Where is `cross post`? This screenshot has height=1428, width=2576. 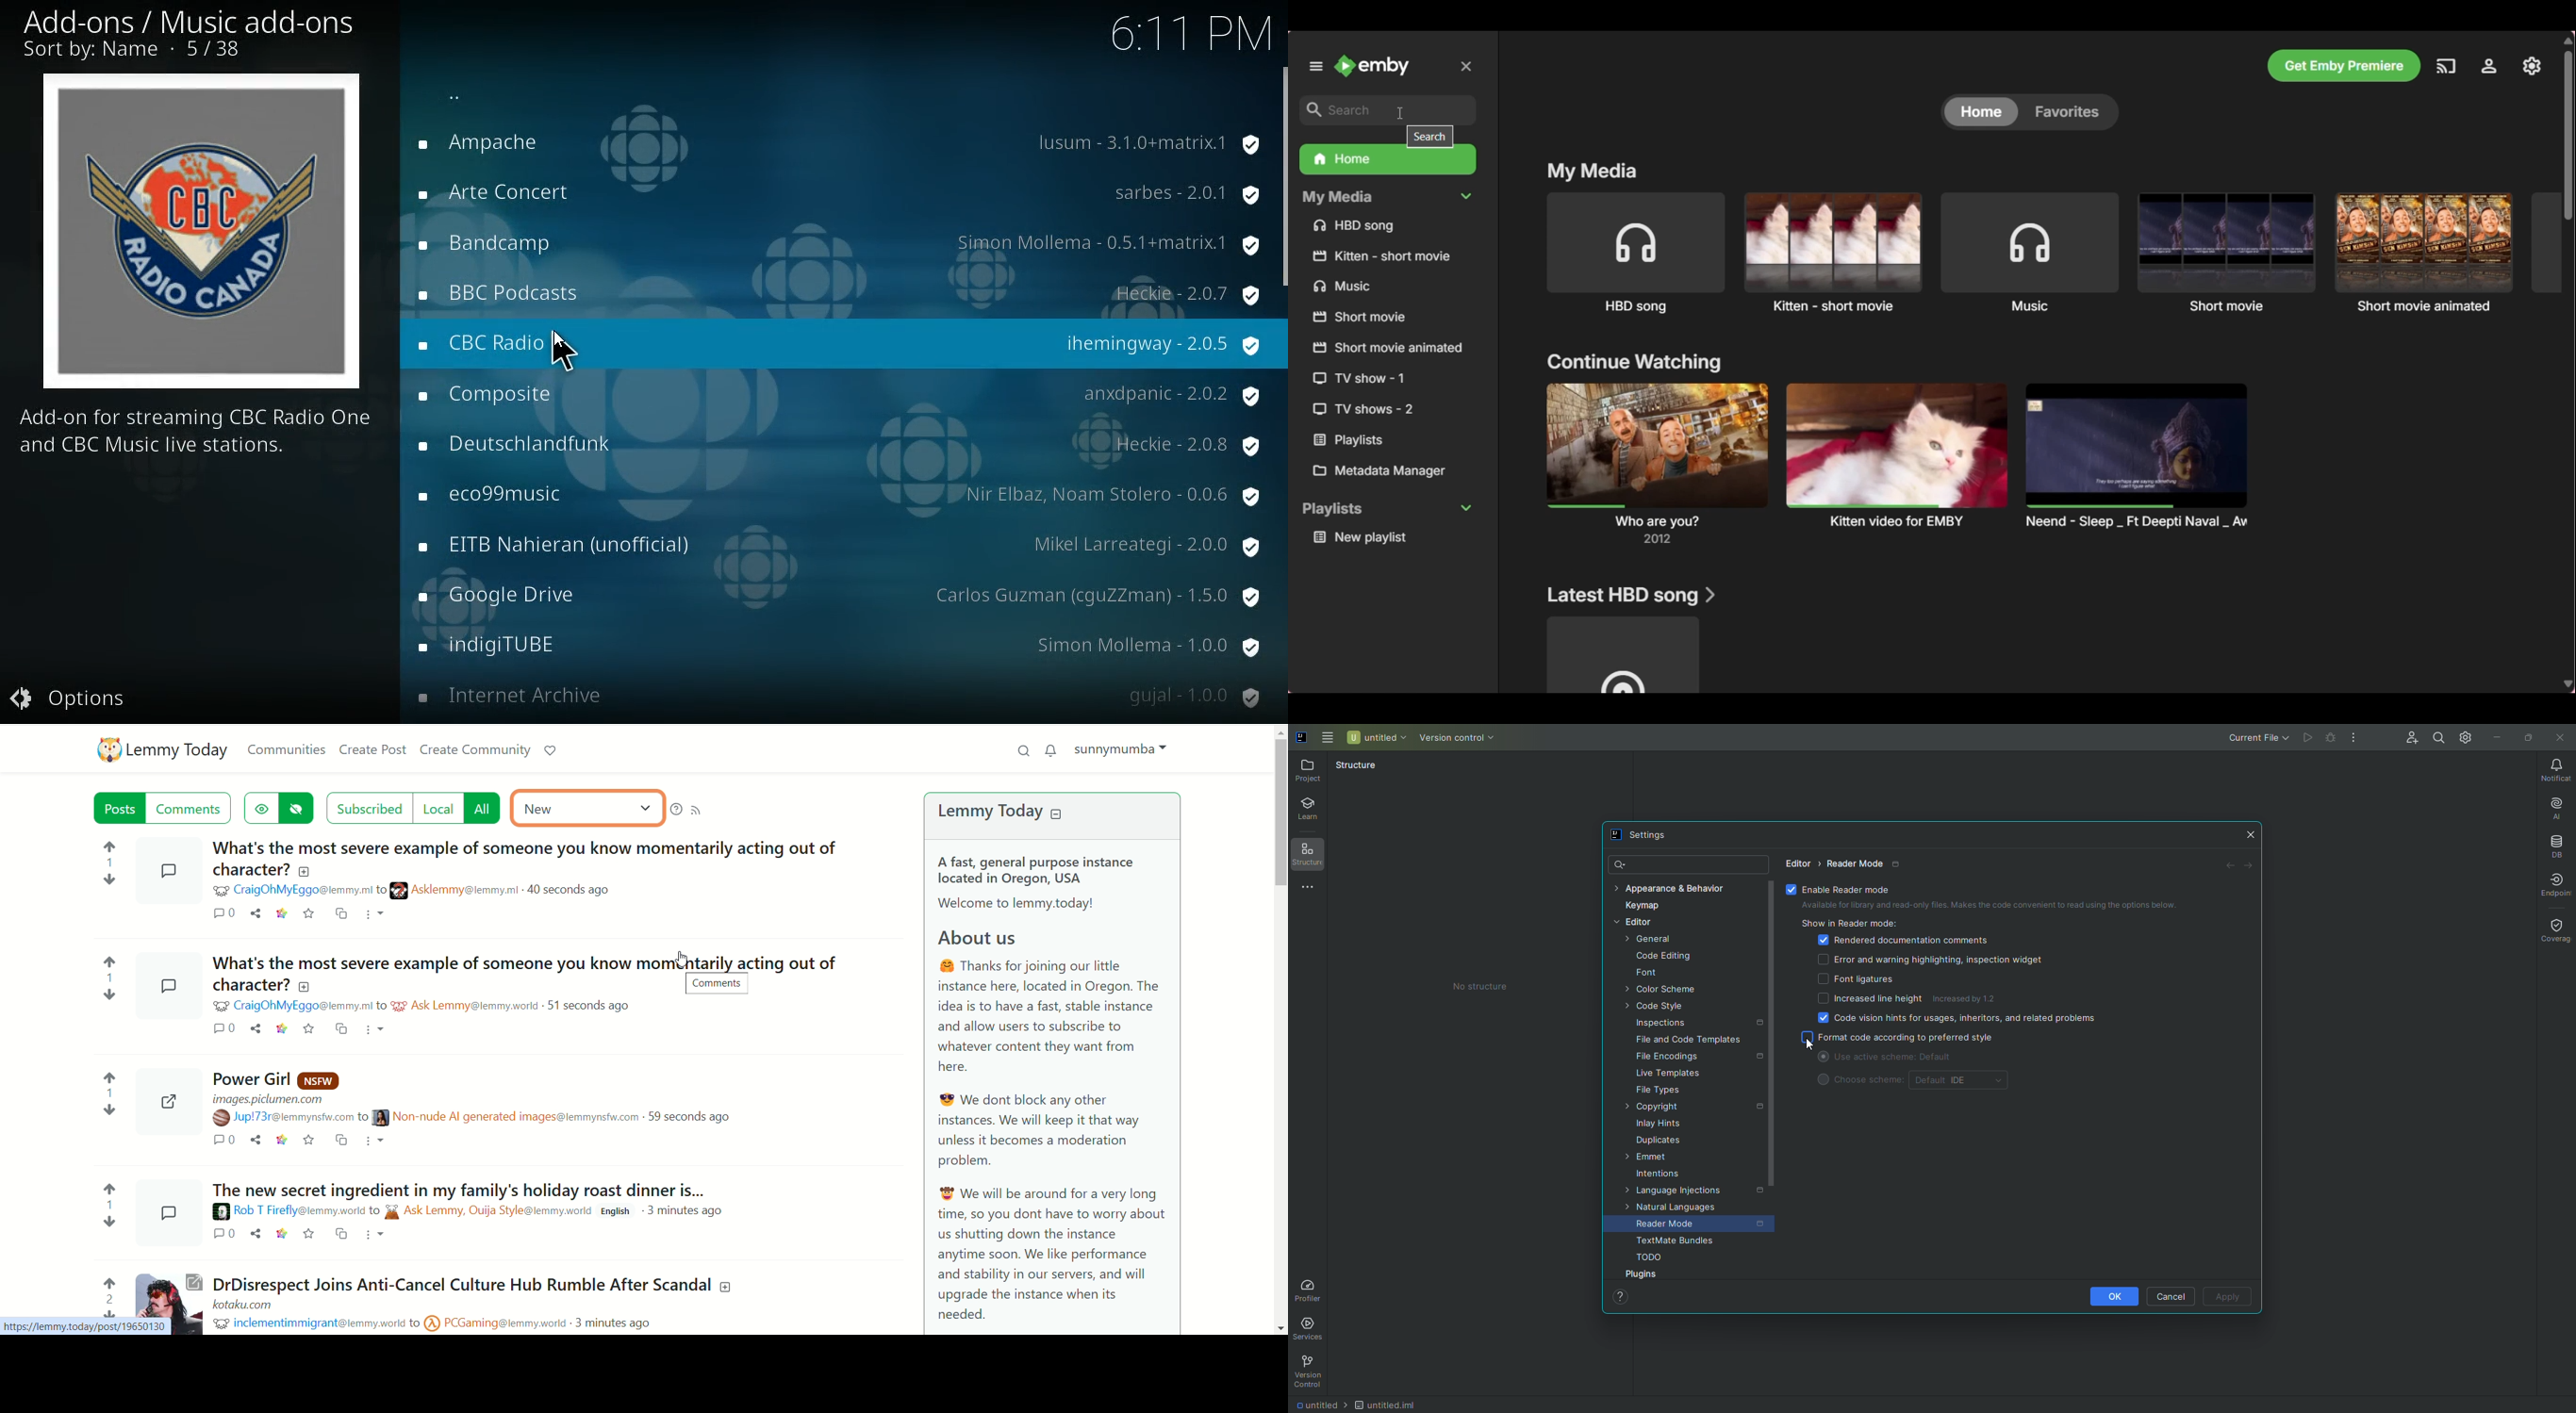
cross post is located at coordinates (345, 1236).